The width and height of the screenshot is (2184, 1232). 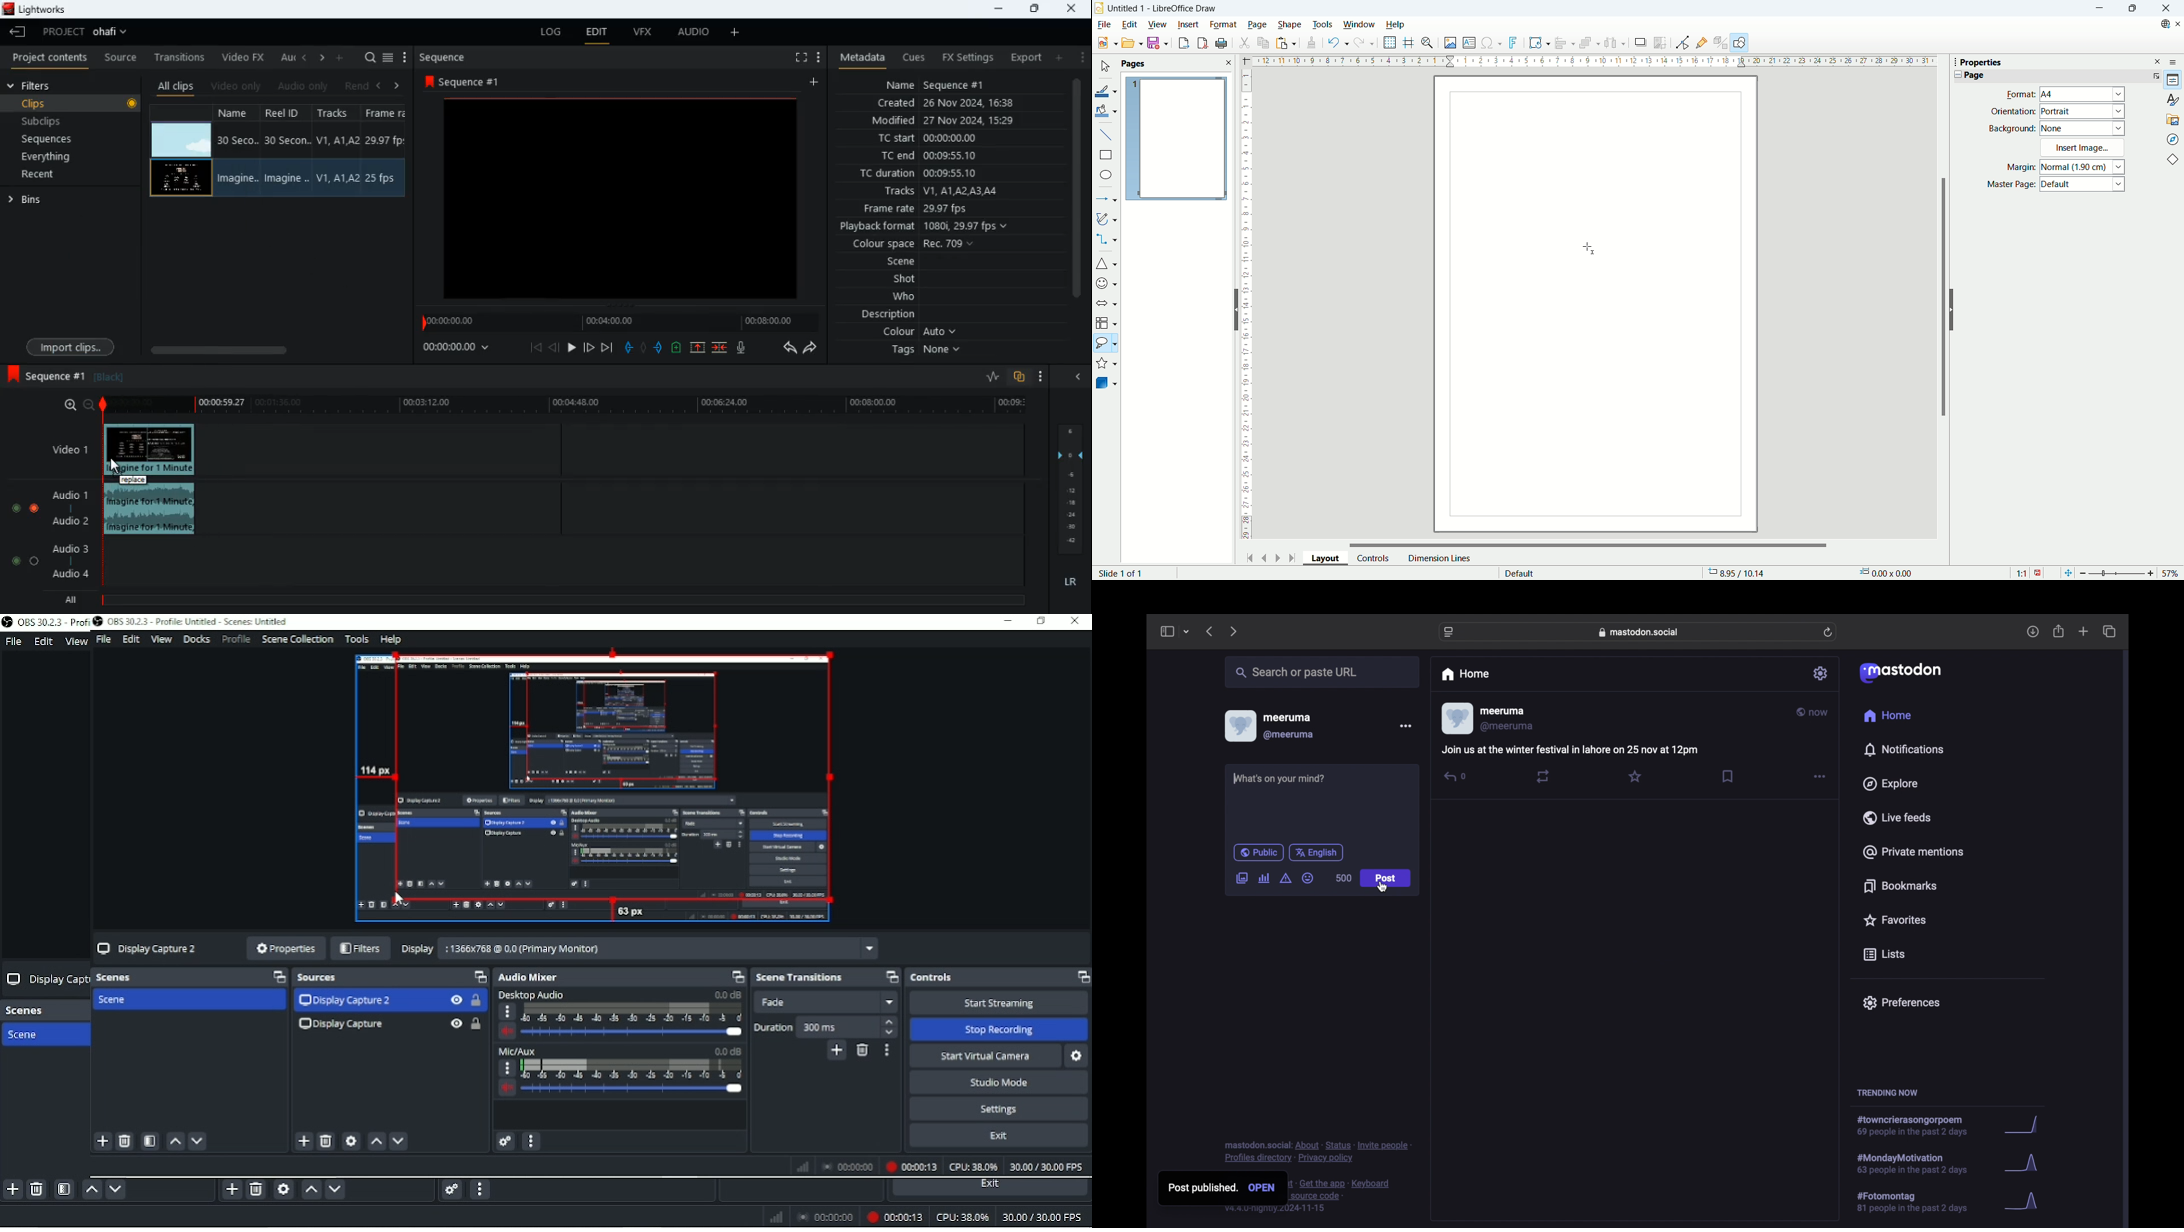 I want to click on Fade, so click(x=829, y=1000).